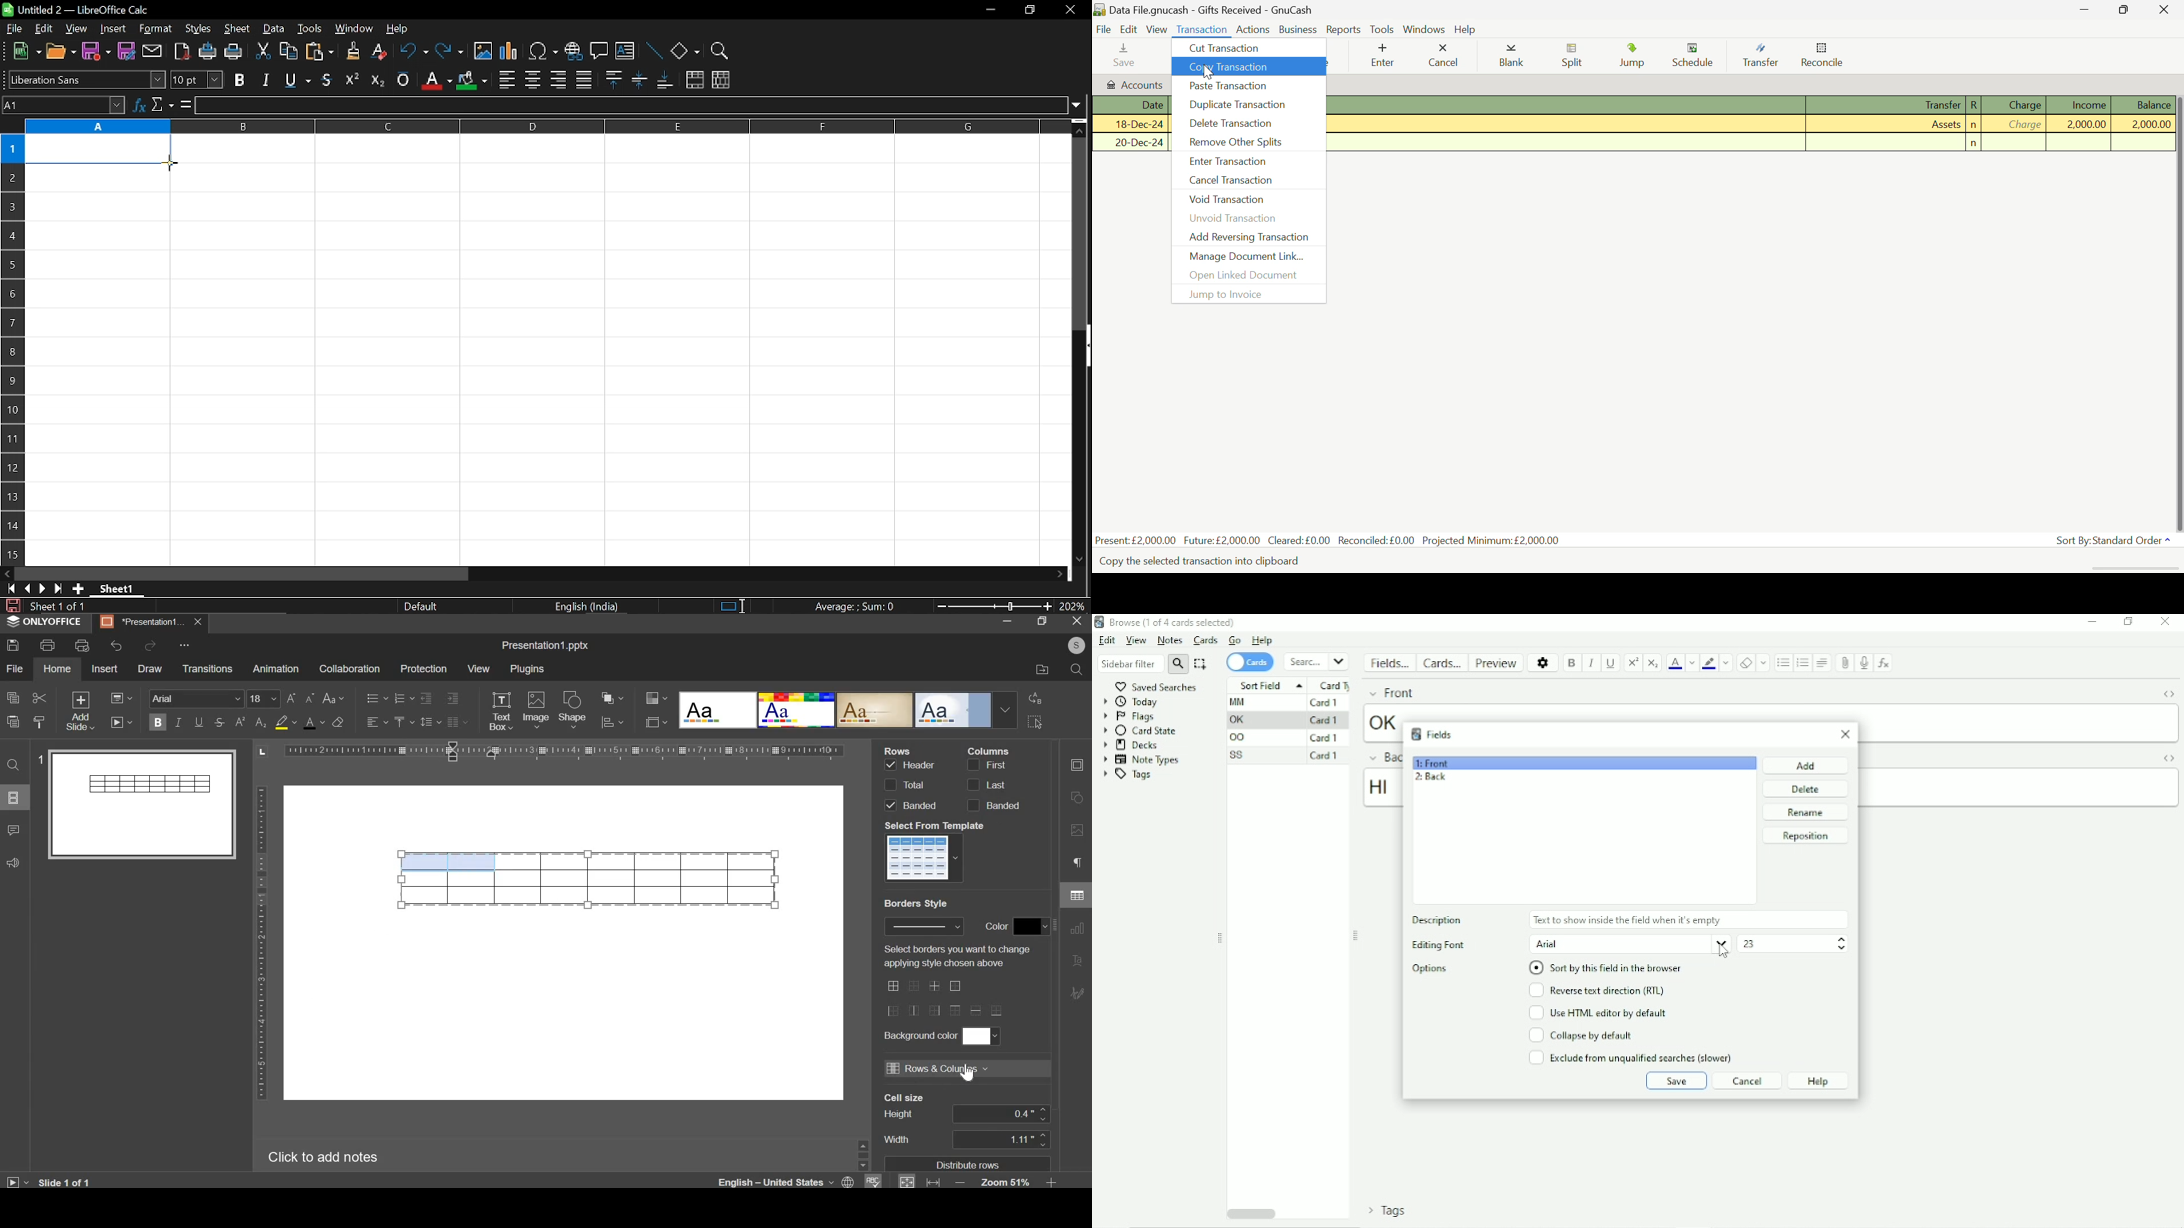  What do you see at coordinates (1974, 143) in the screenshot?
I see `n` at bounding box center [1974, 143].